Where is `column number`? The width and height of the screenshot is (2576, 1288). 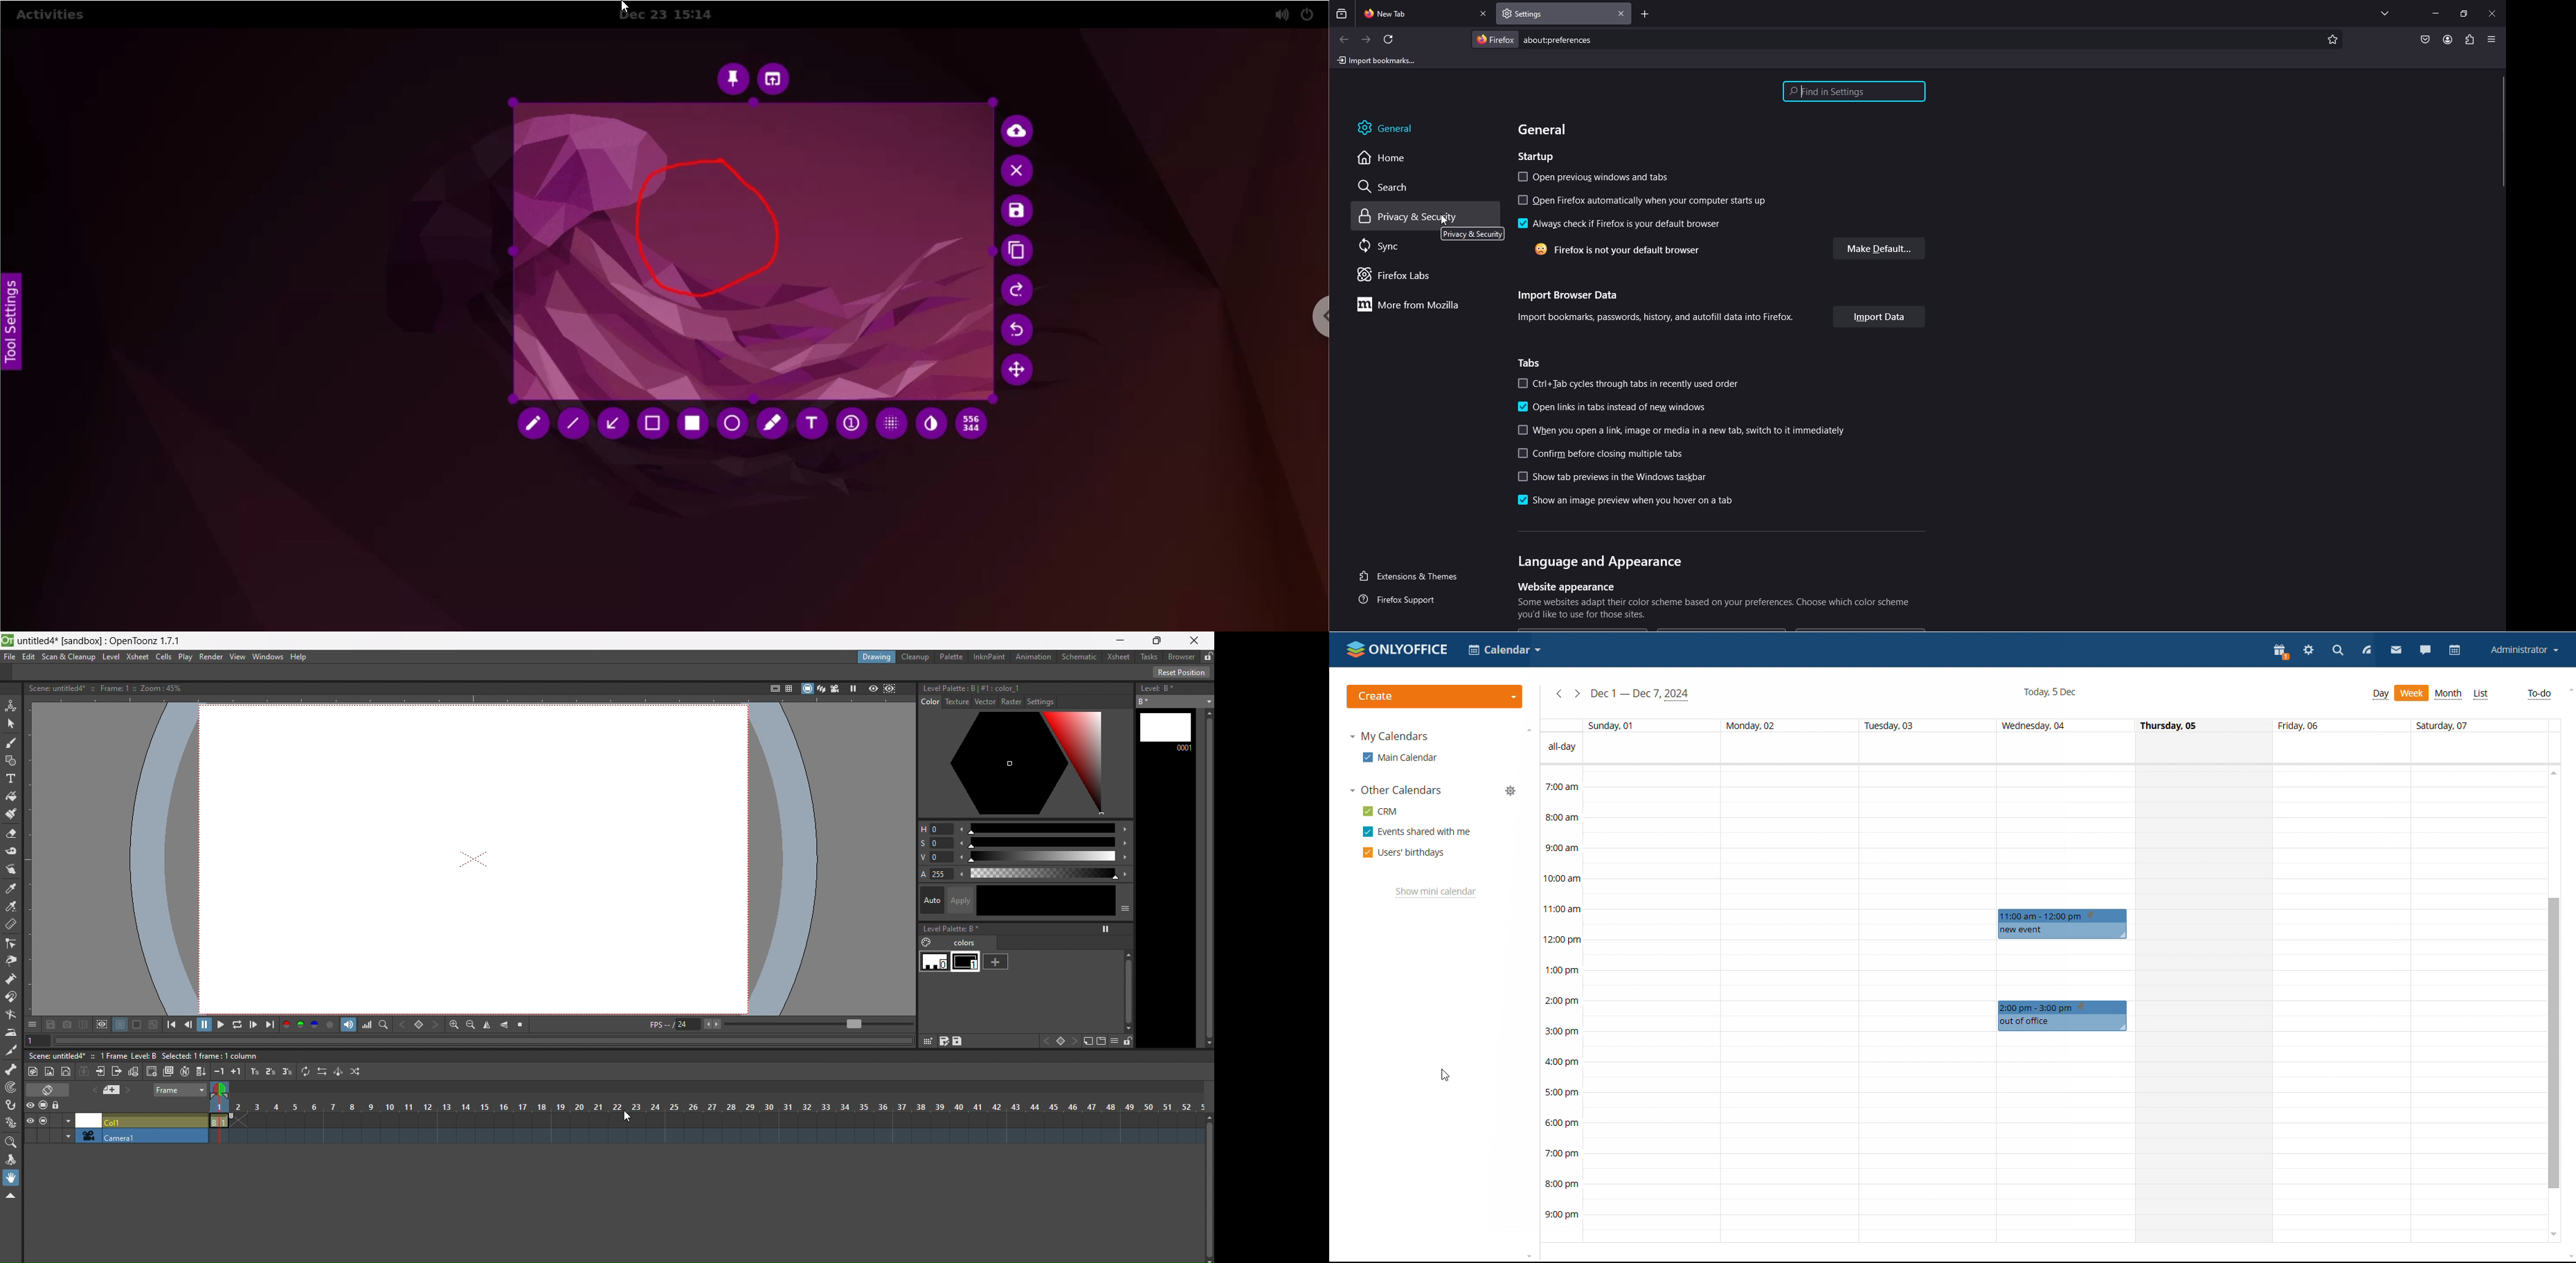 column number is located at coordinates (709, 1108).